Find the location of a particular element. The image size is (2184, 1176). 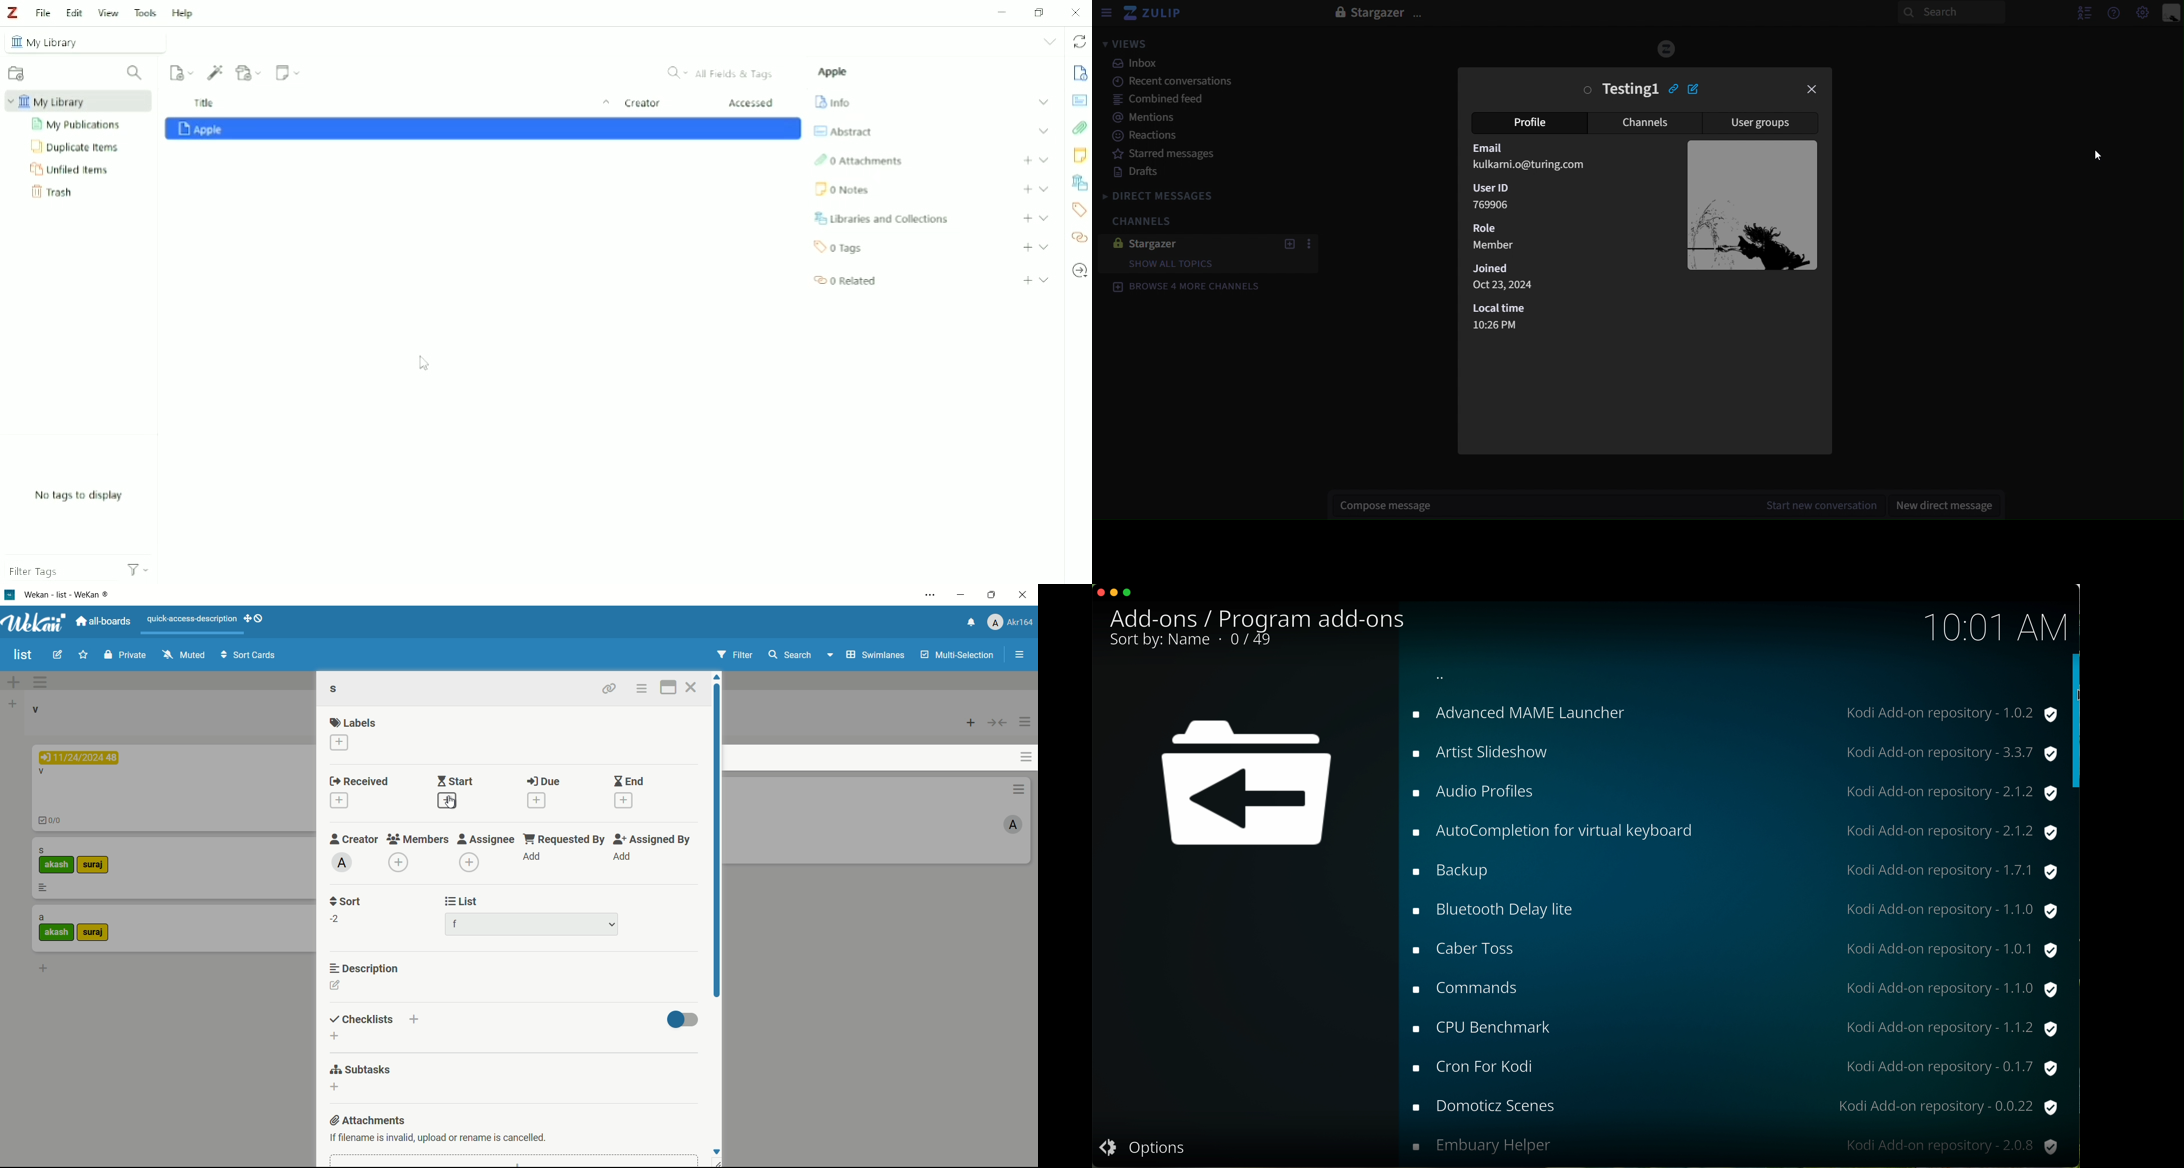

Add Attachment is located at coordinates (249, 72).